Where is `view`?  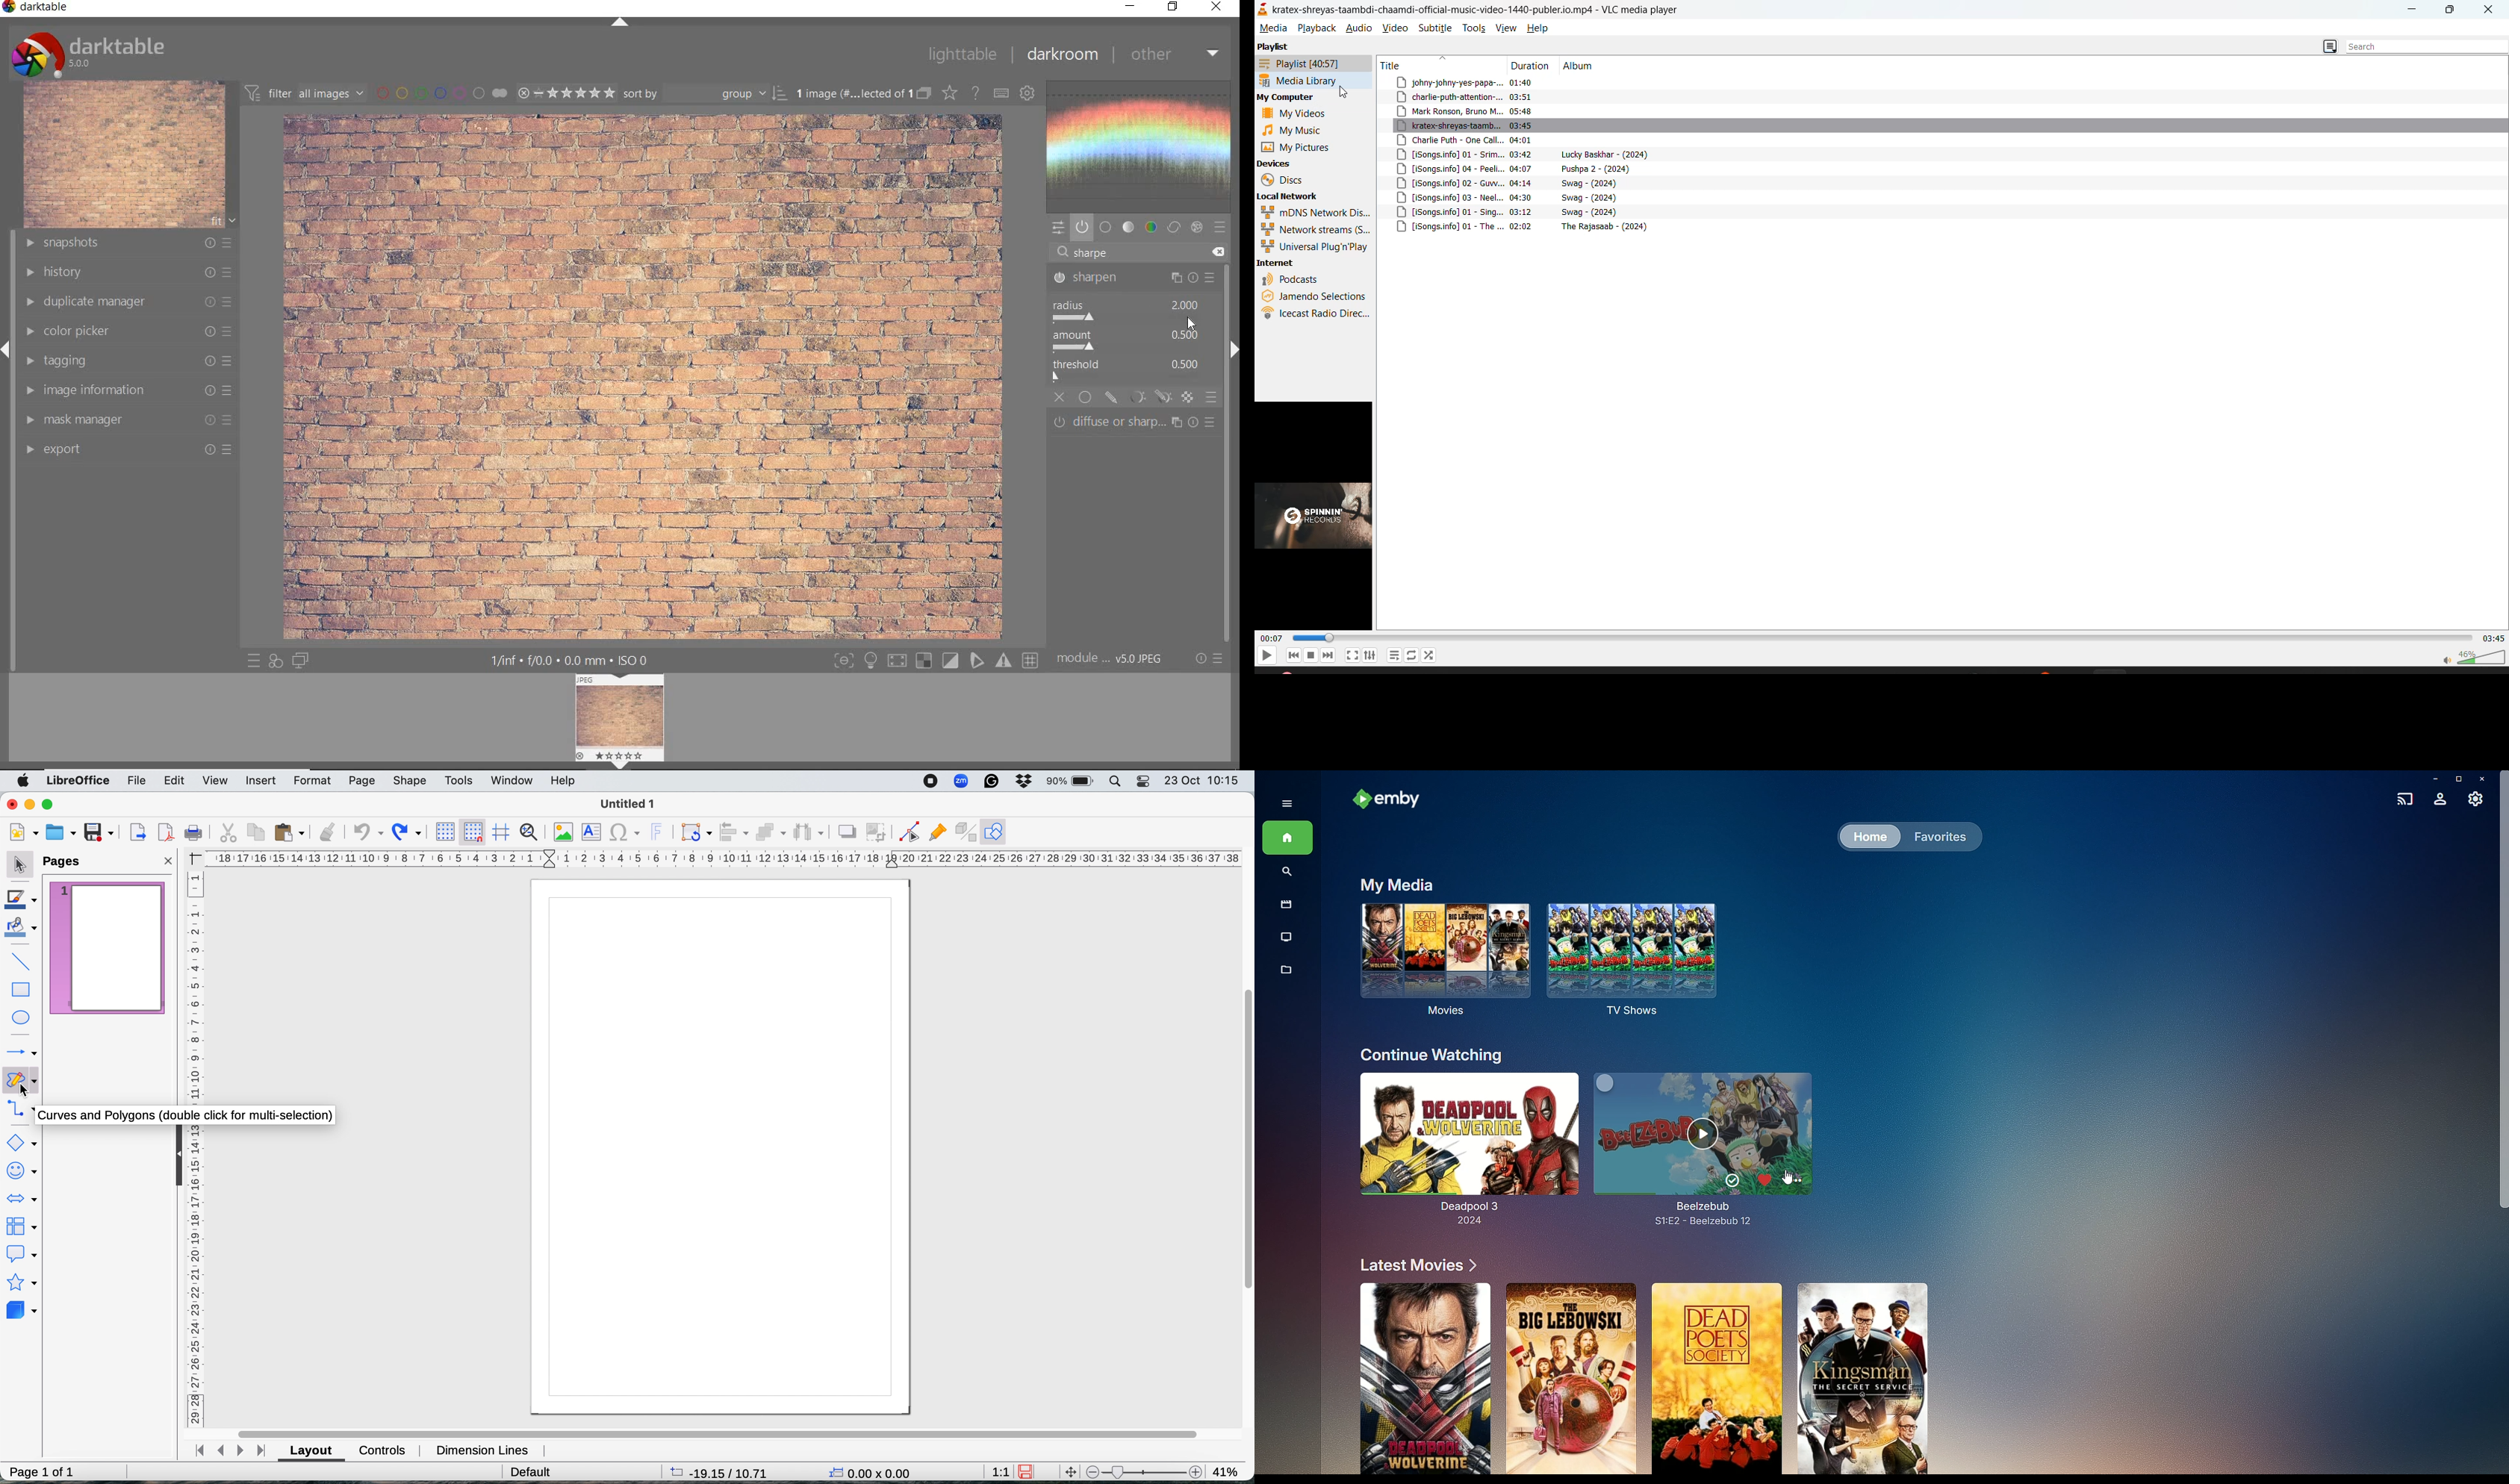
view is located at coordinates (216, 780).